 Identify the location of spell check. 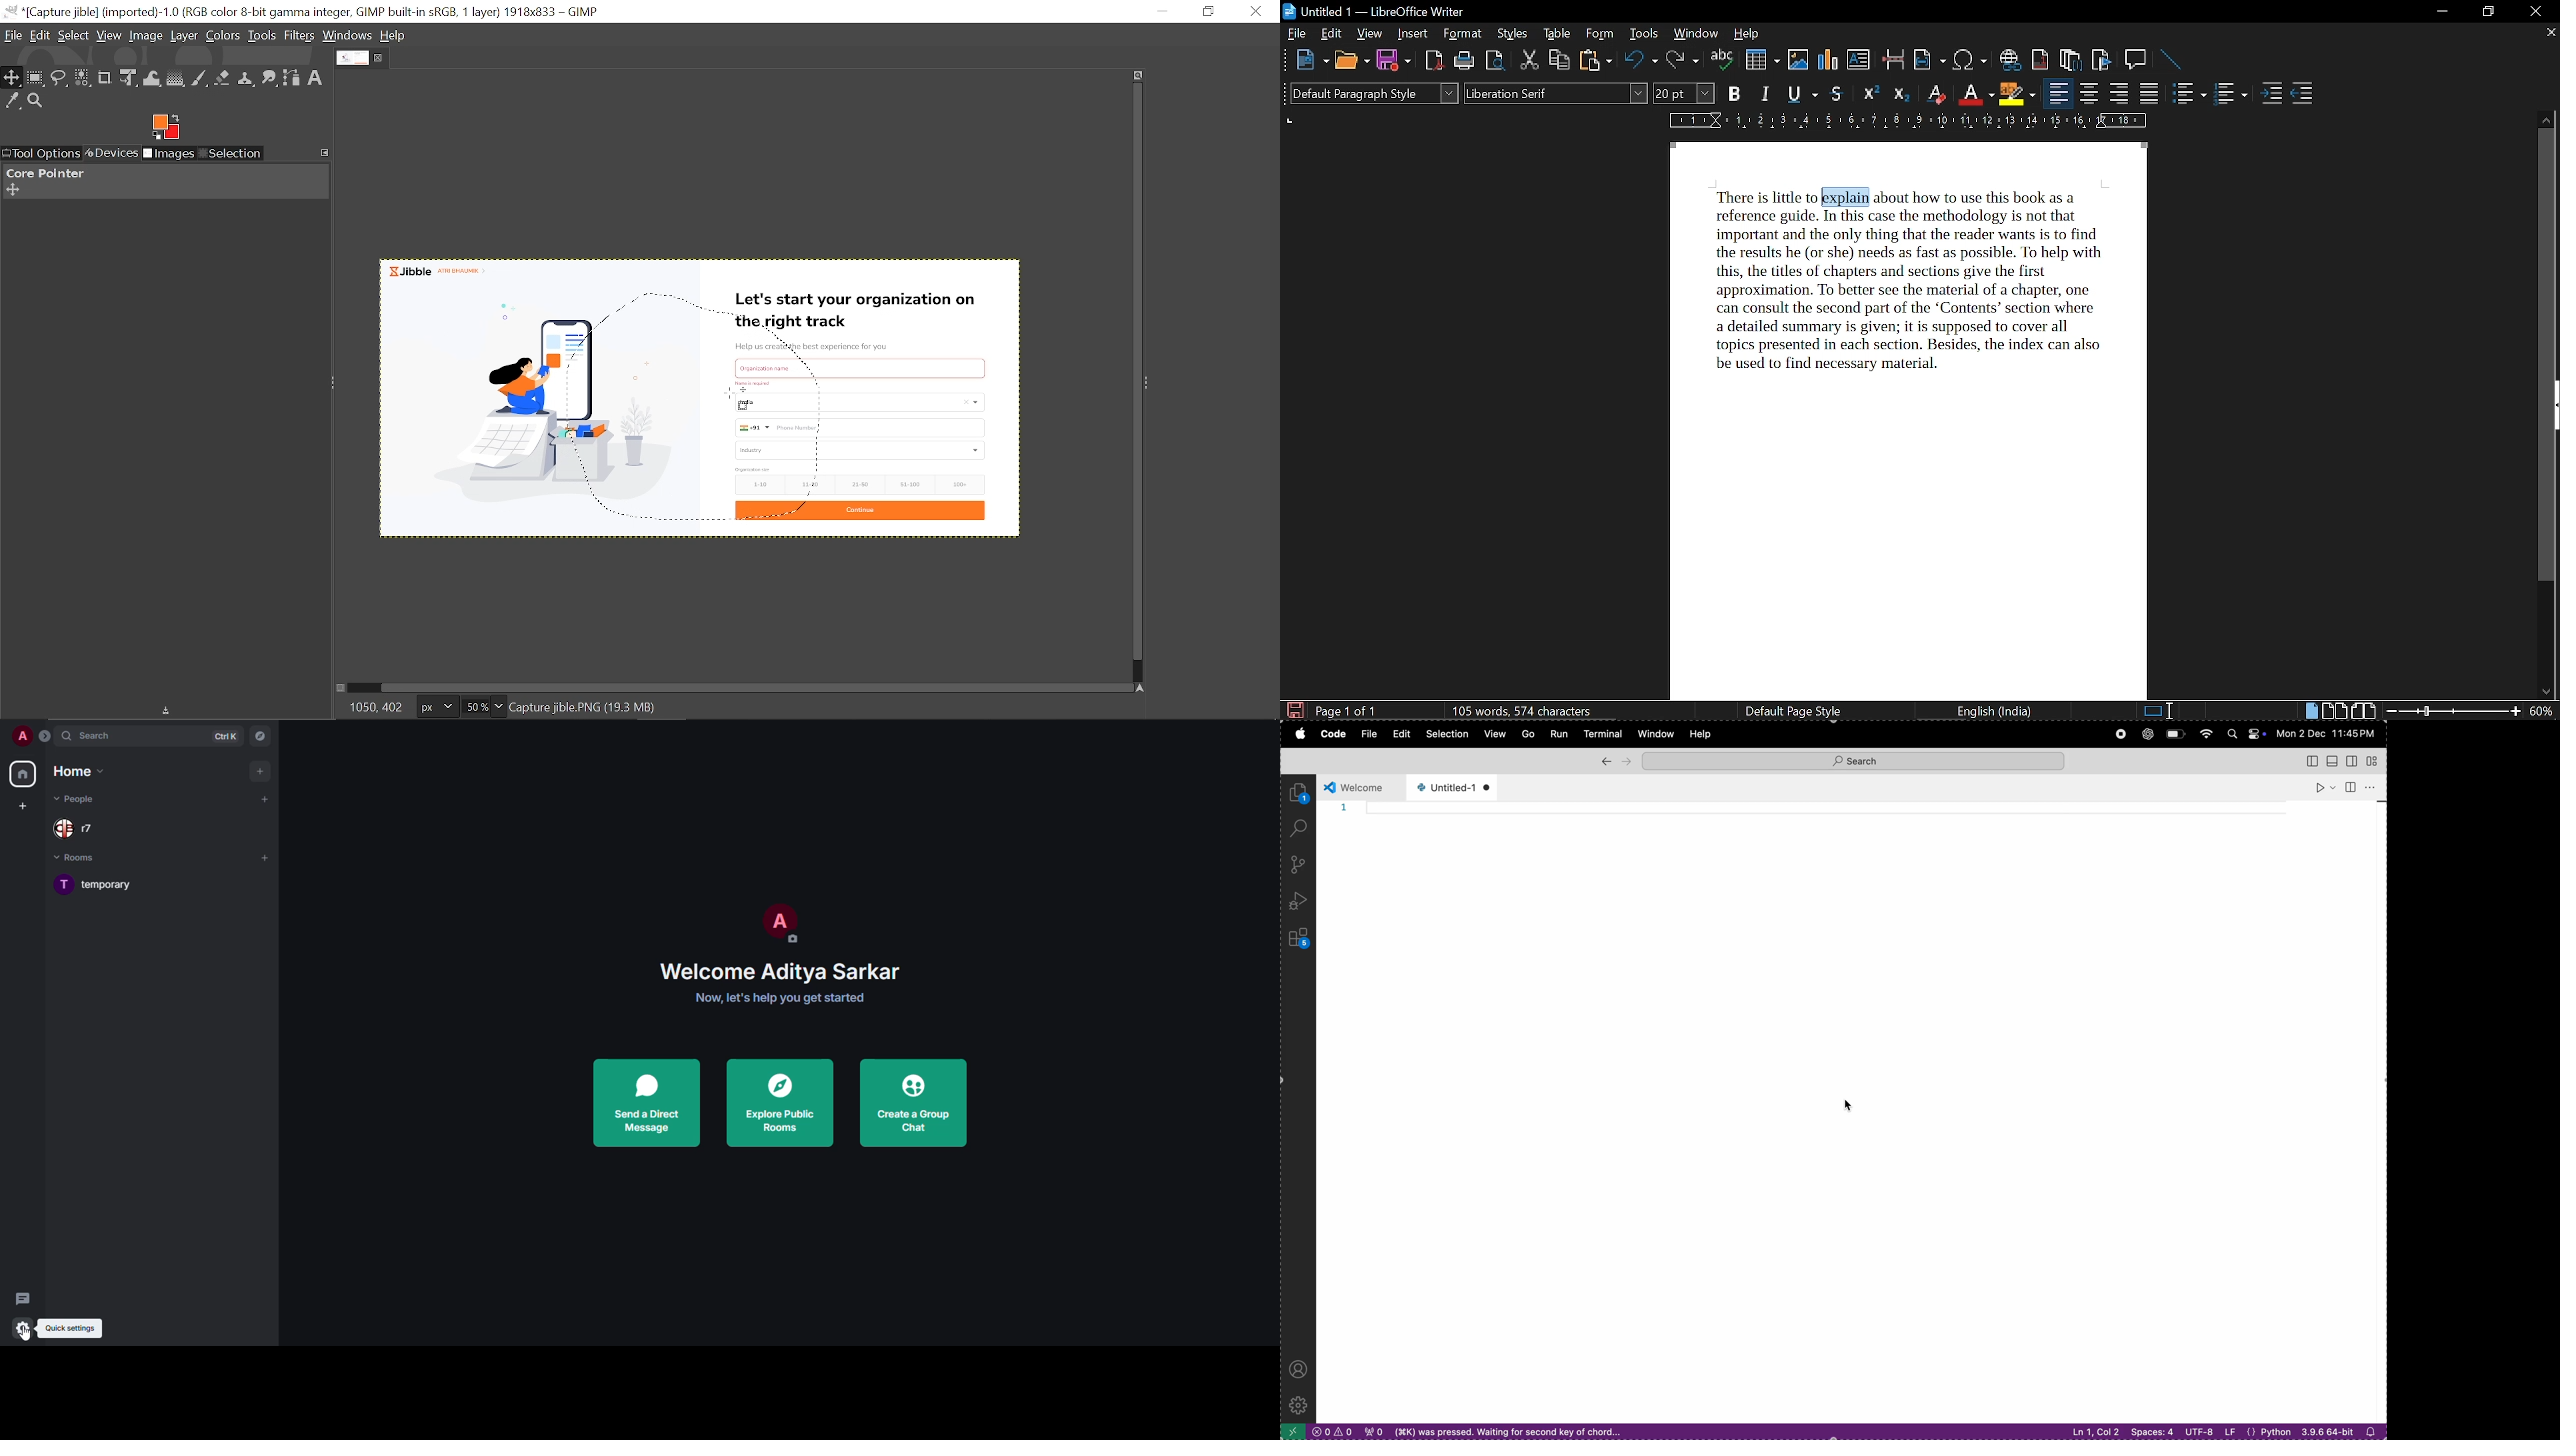
(1722, 61).